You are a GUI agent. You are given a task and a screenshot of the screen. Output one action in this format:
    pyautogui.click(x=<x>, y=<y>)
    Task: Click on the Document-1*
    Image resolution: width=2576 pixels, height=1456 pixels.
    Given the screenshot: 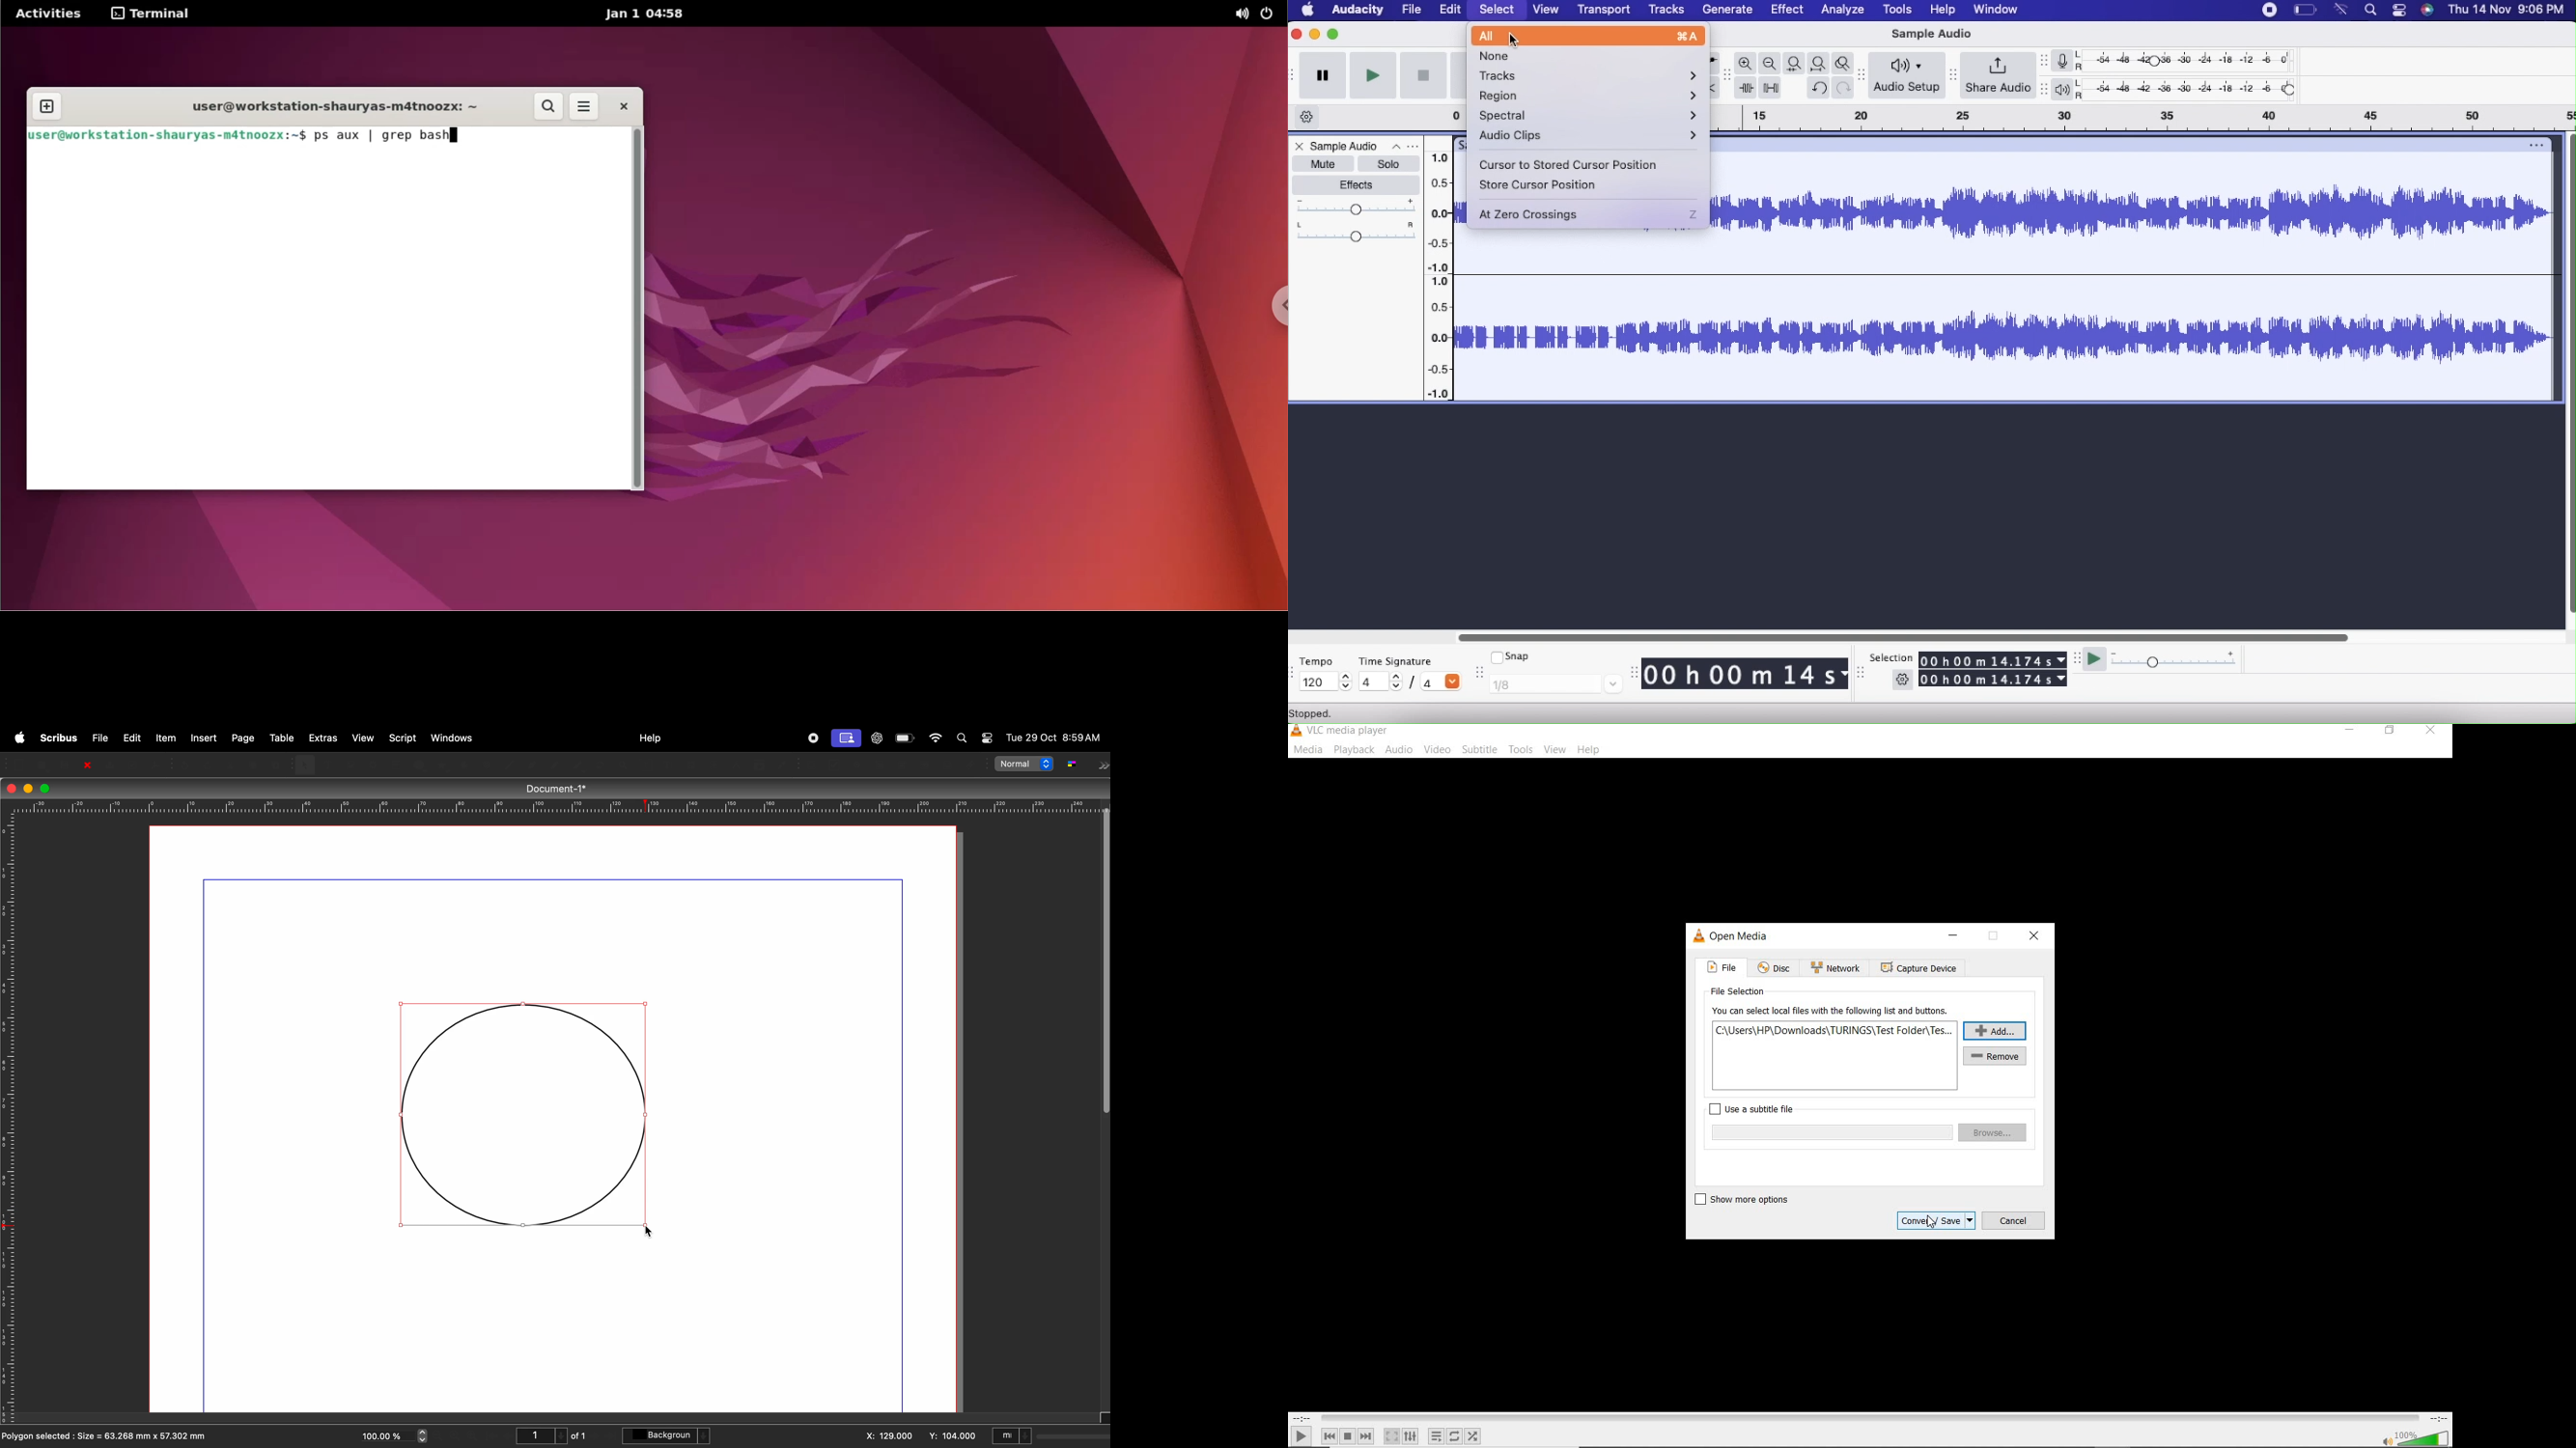 What is the action you would take?
    pyautogui.click(x=562, y=788)
    